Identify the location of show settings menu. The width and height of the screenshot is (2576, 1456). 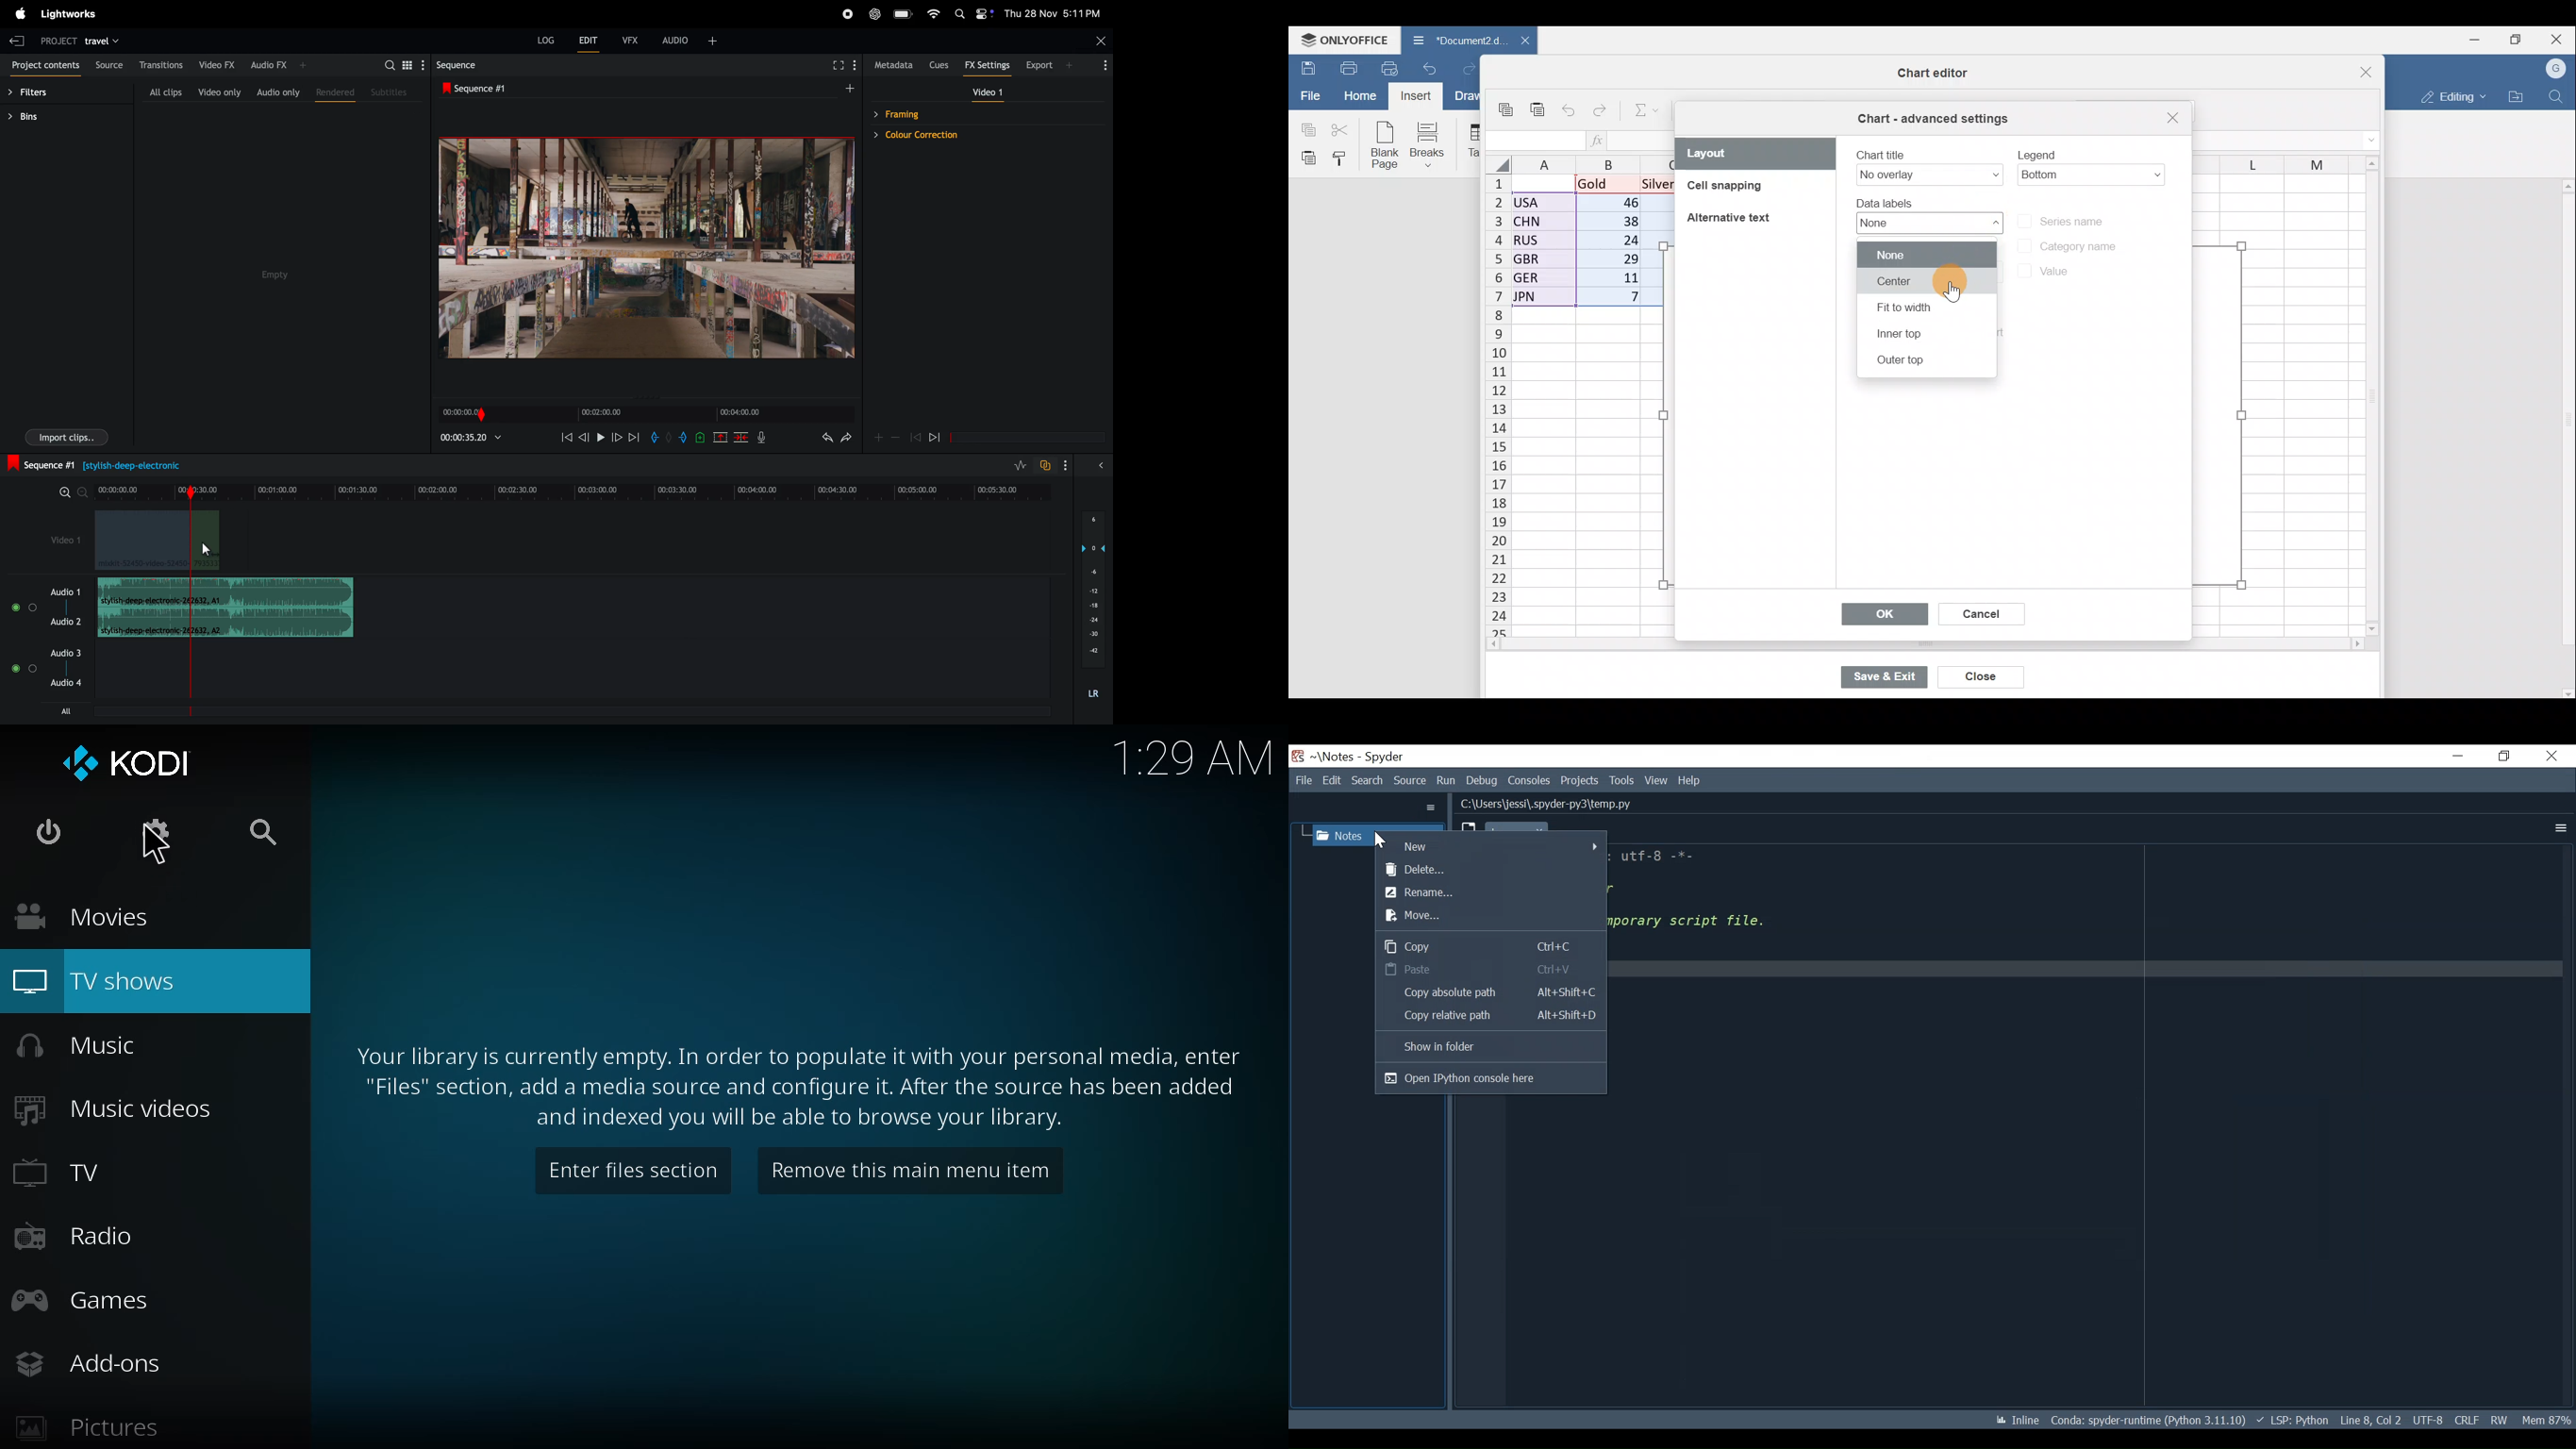
(858, 63).